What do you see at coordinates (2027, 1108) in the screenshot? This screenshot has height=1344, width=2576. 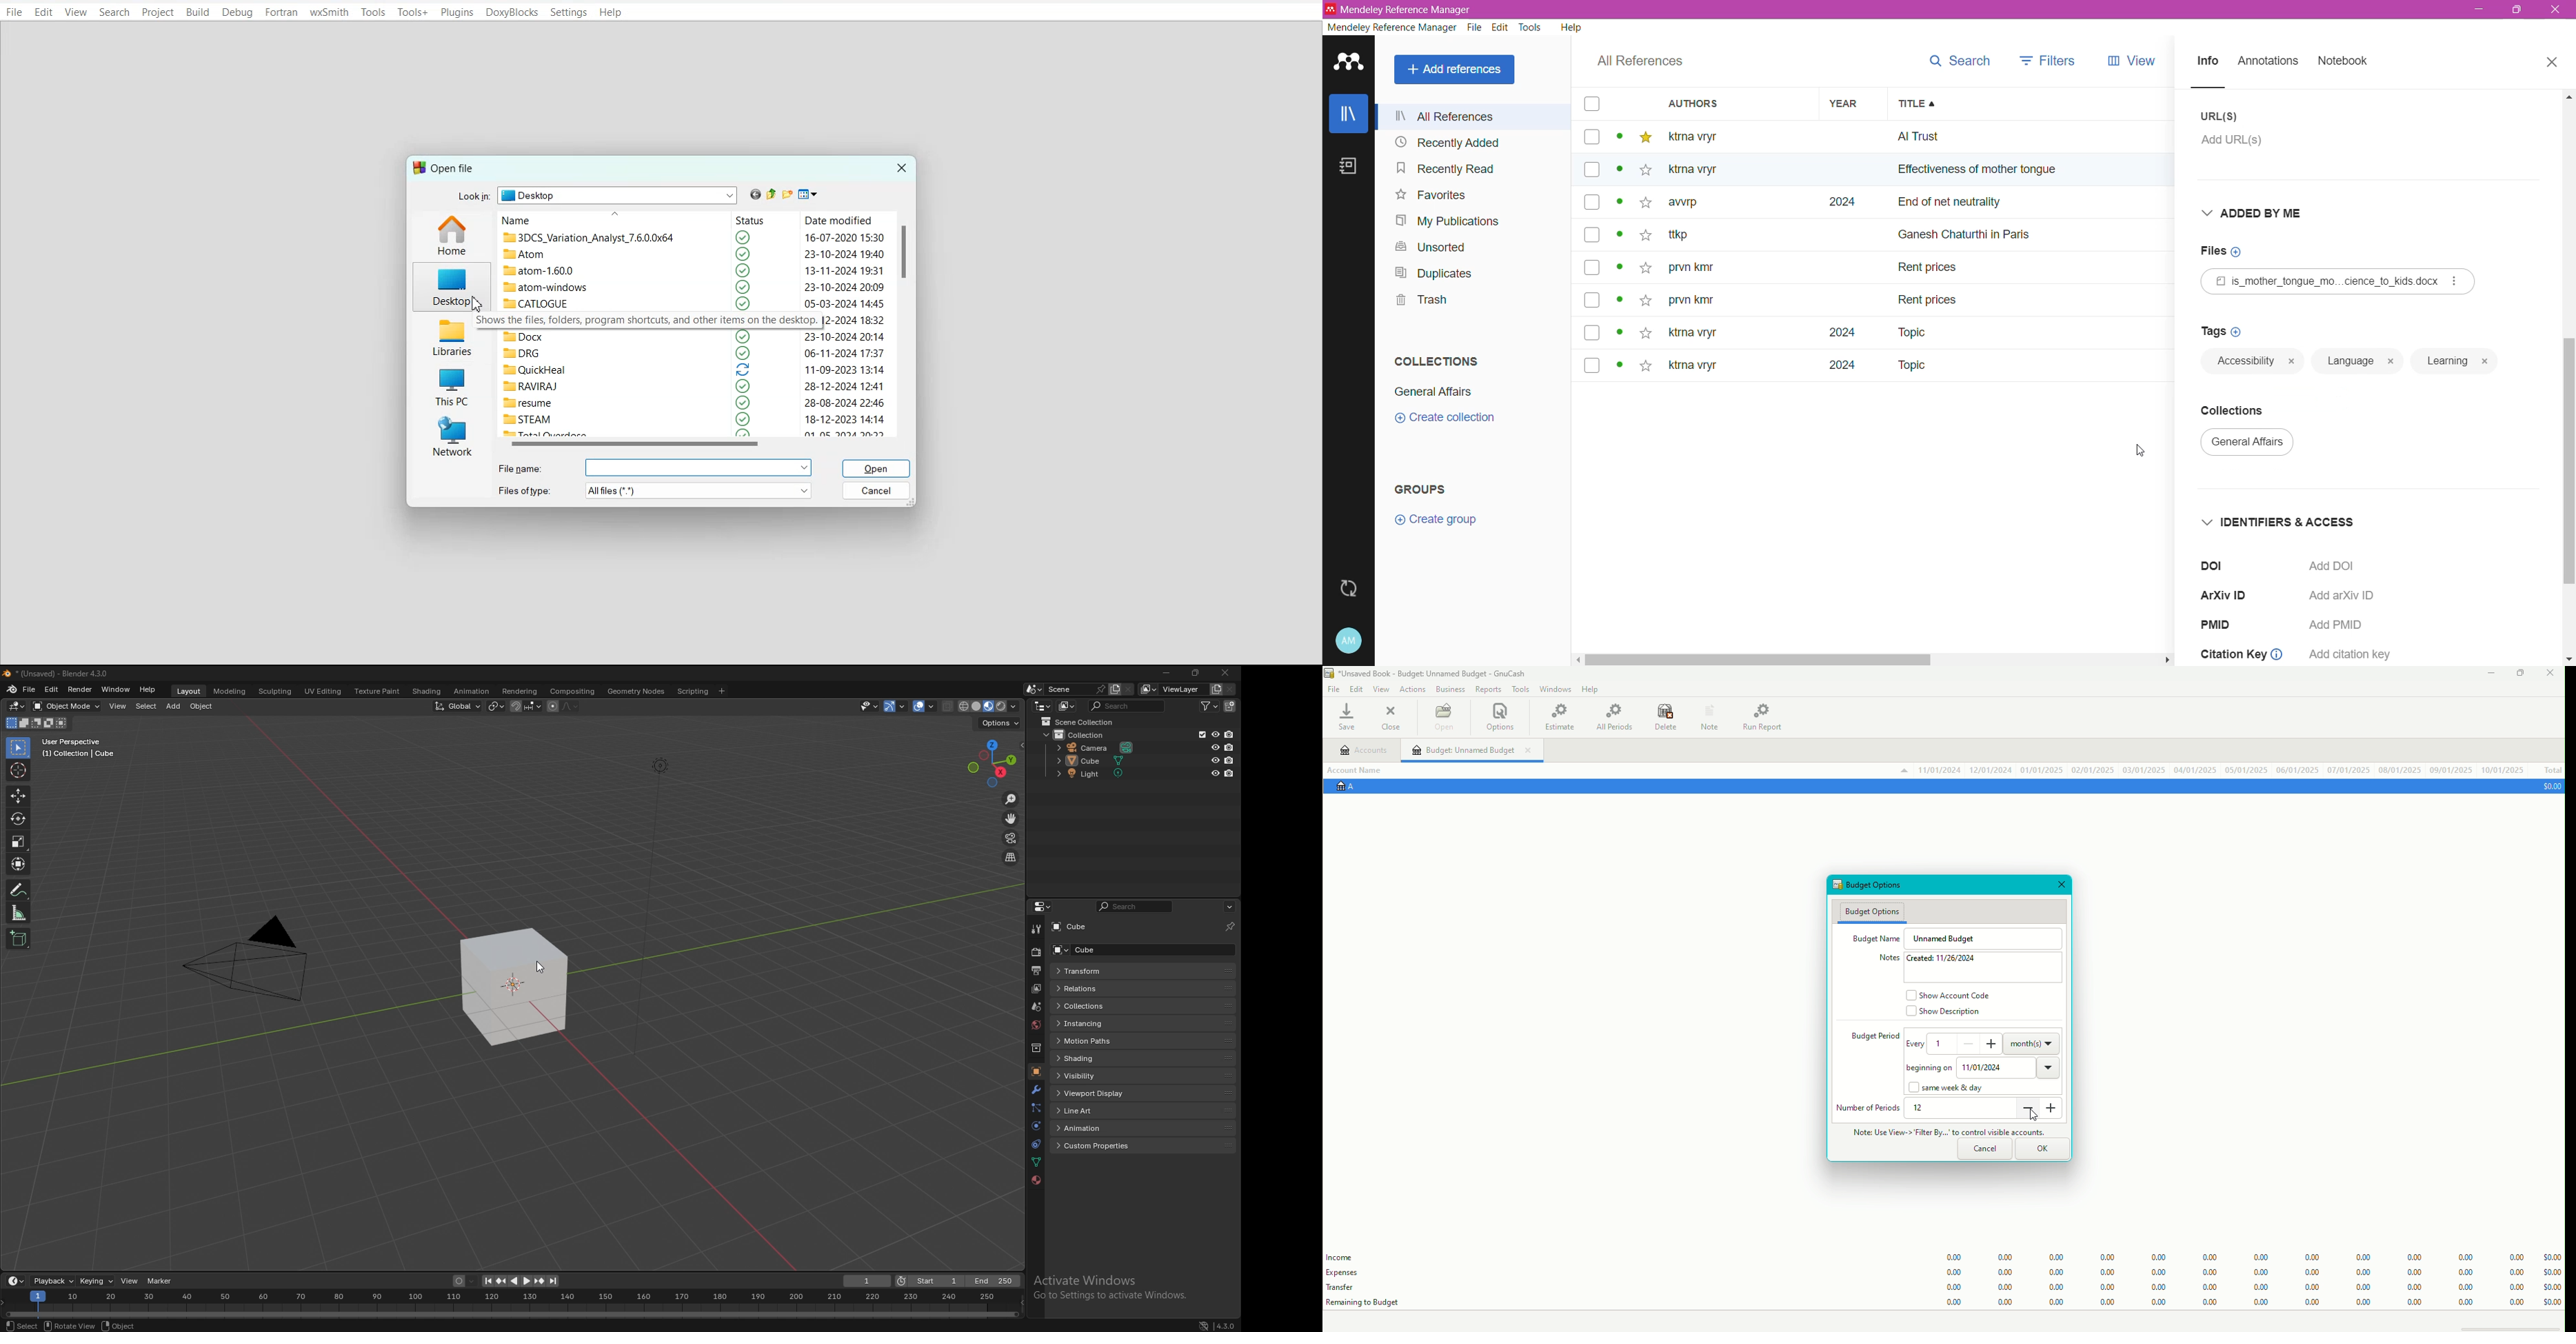 I see `decrease` at bounding box center [2027, 1108].